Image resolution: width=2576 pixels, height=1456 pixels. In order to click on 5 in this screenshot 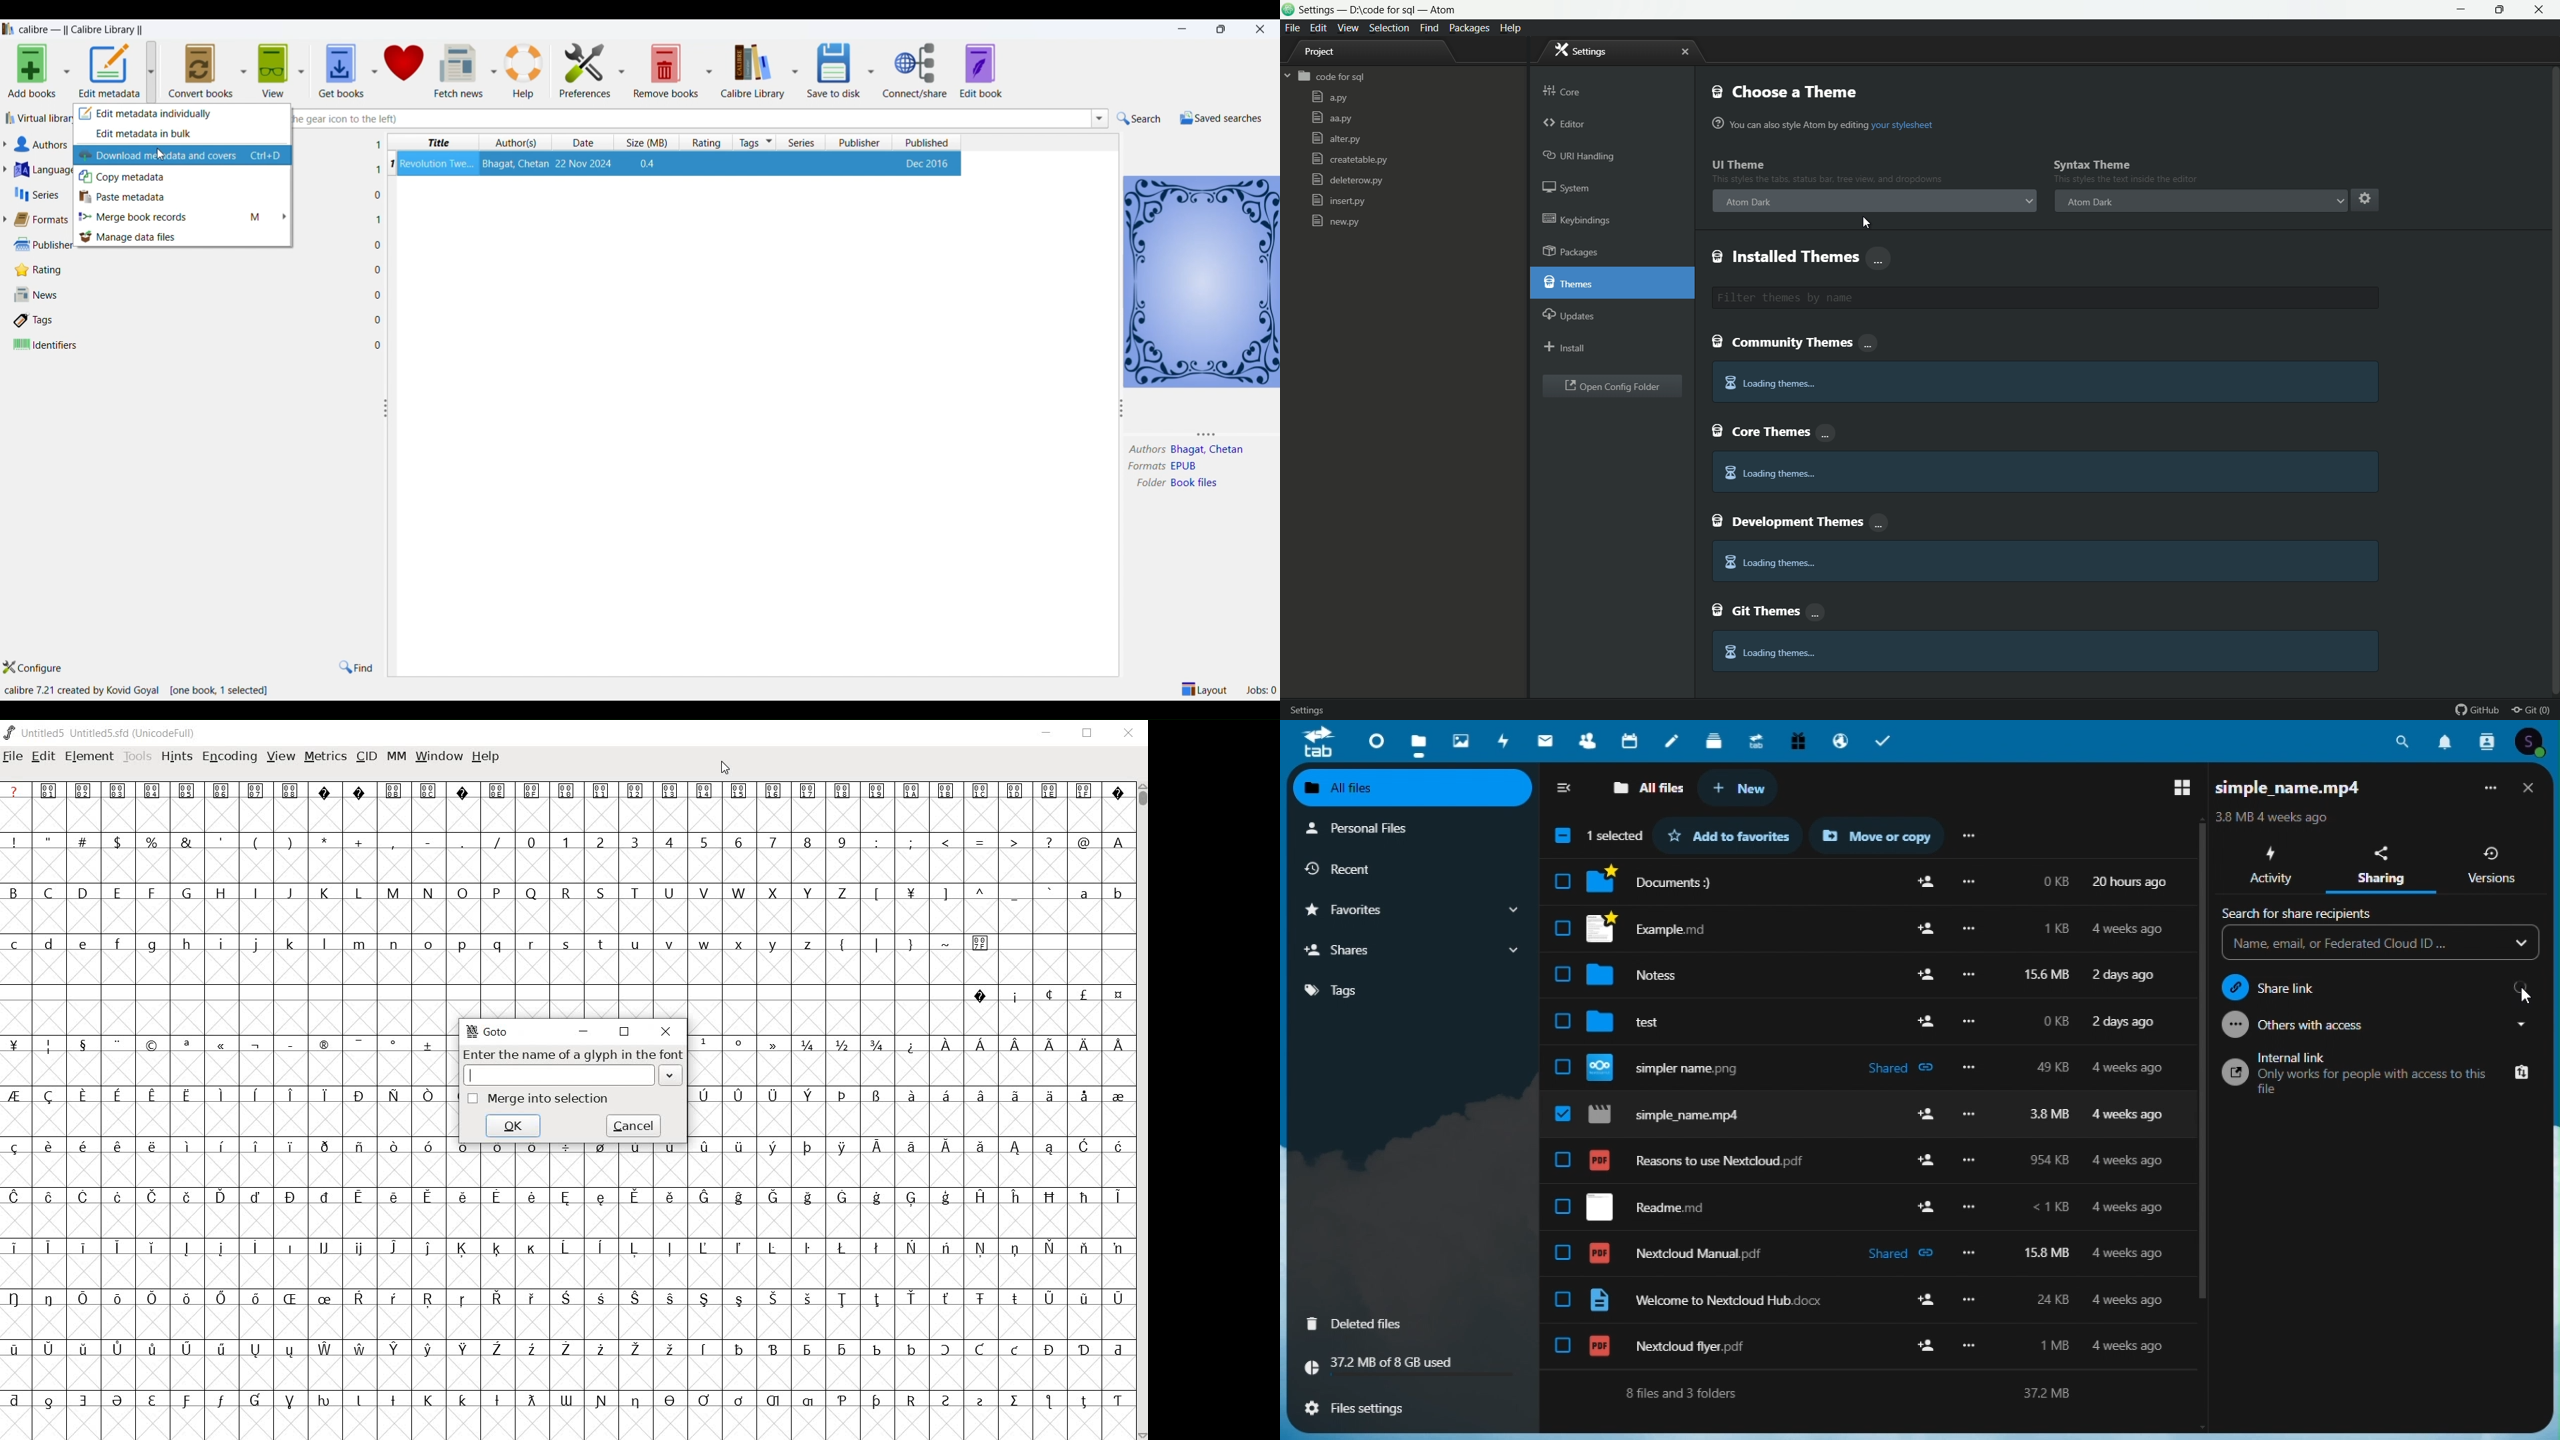, I will do `click(703, 842)`.